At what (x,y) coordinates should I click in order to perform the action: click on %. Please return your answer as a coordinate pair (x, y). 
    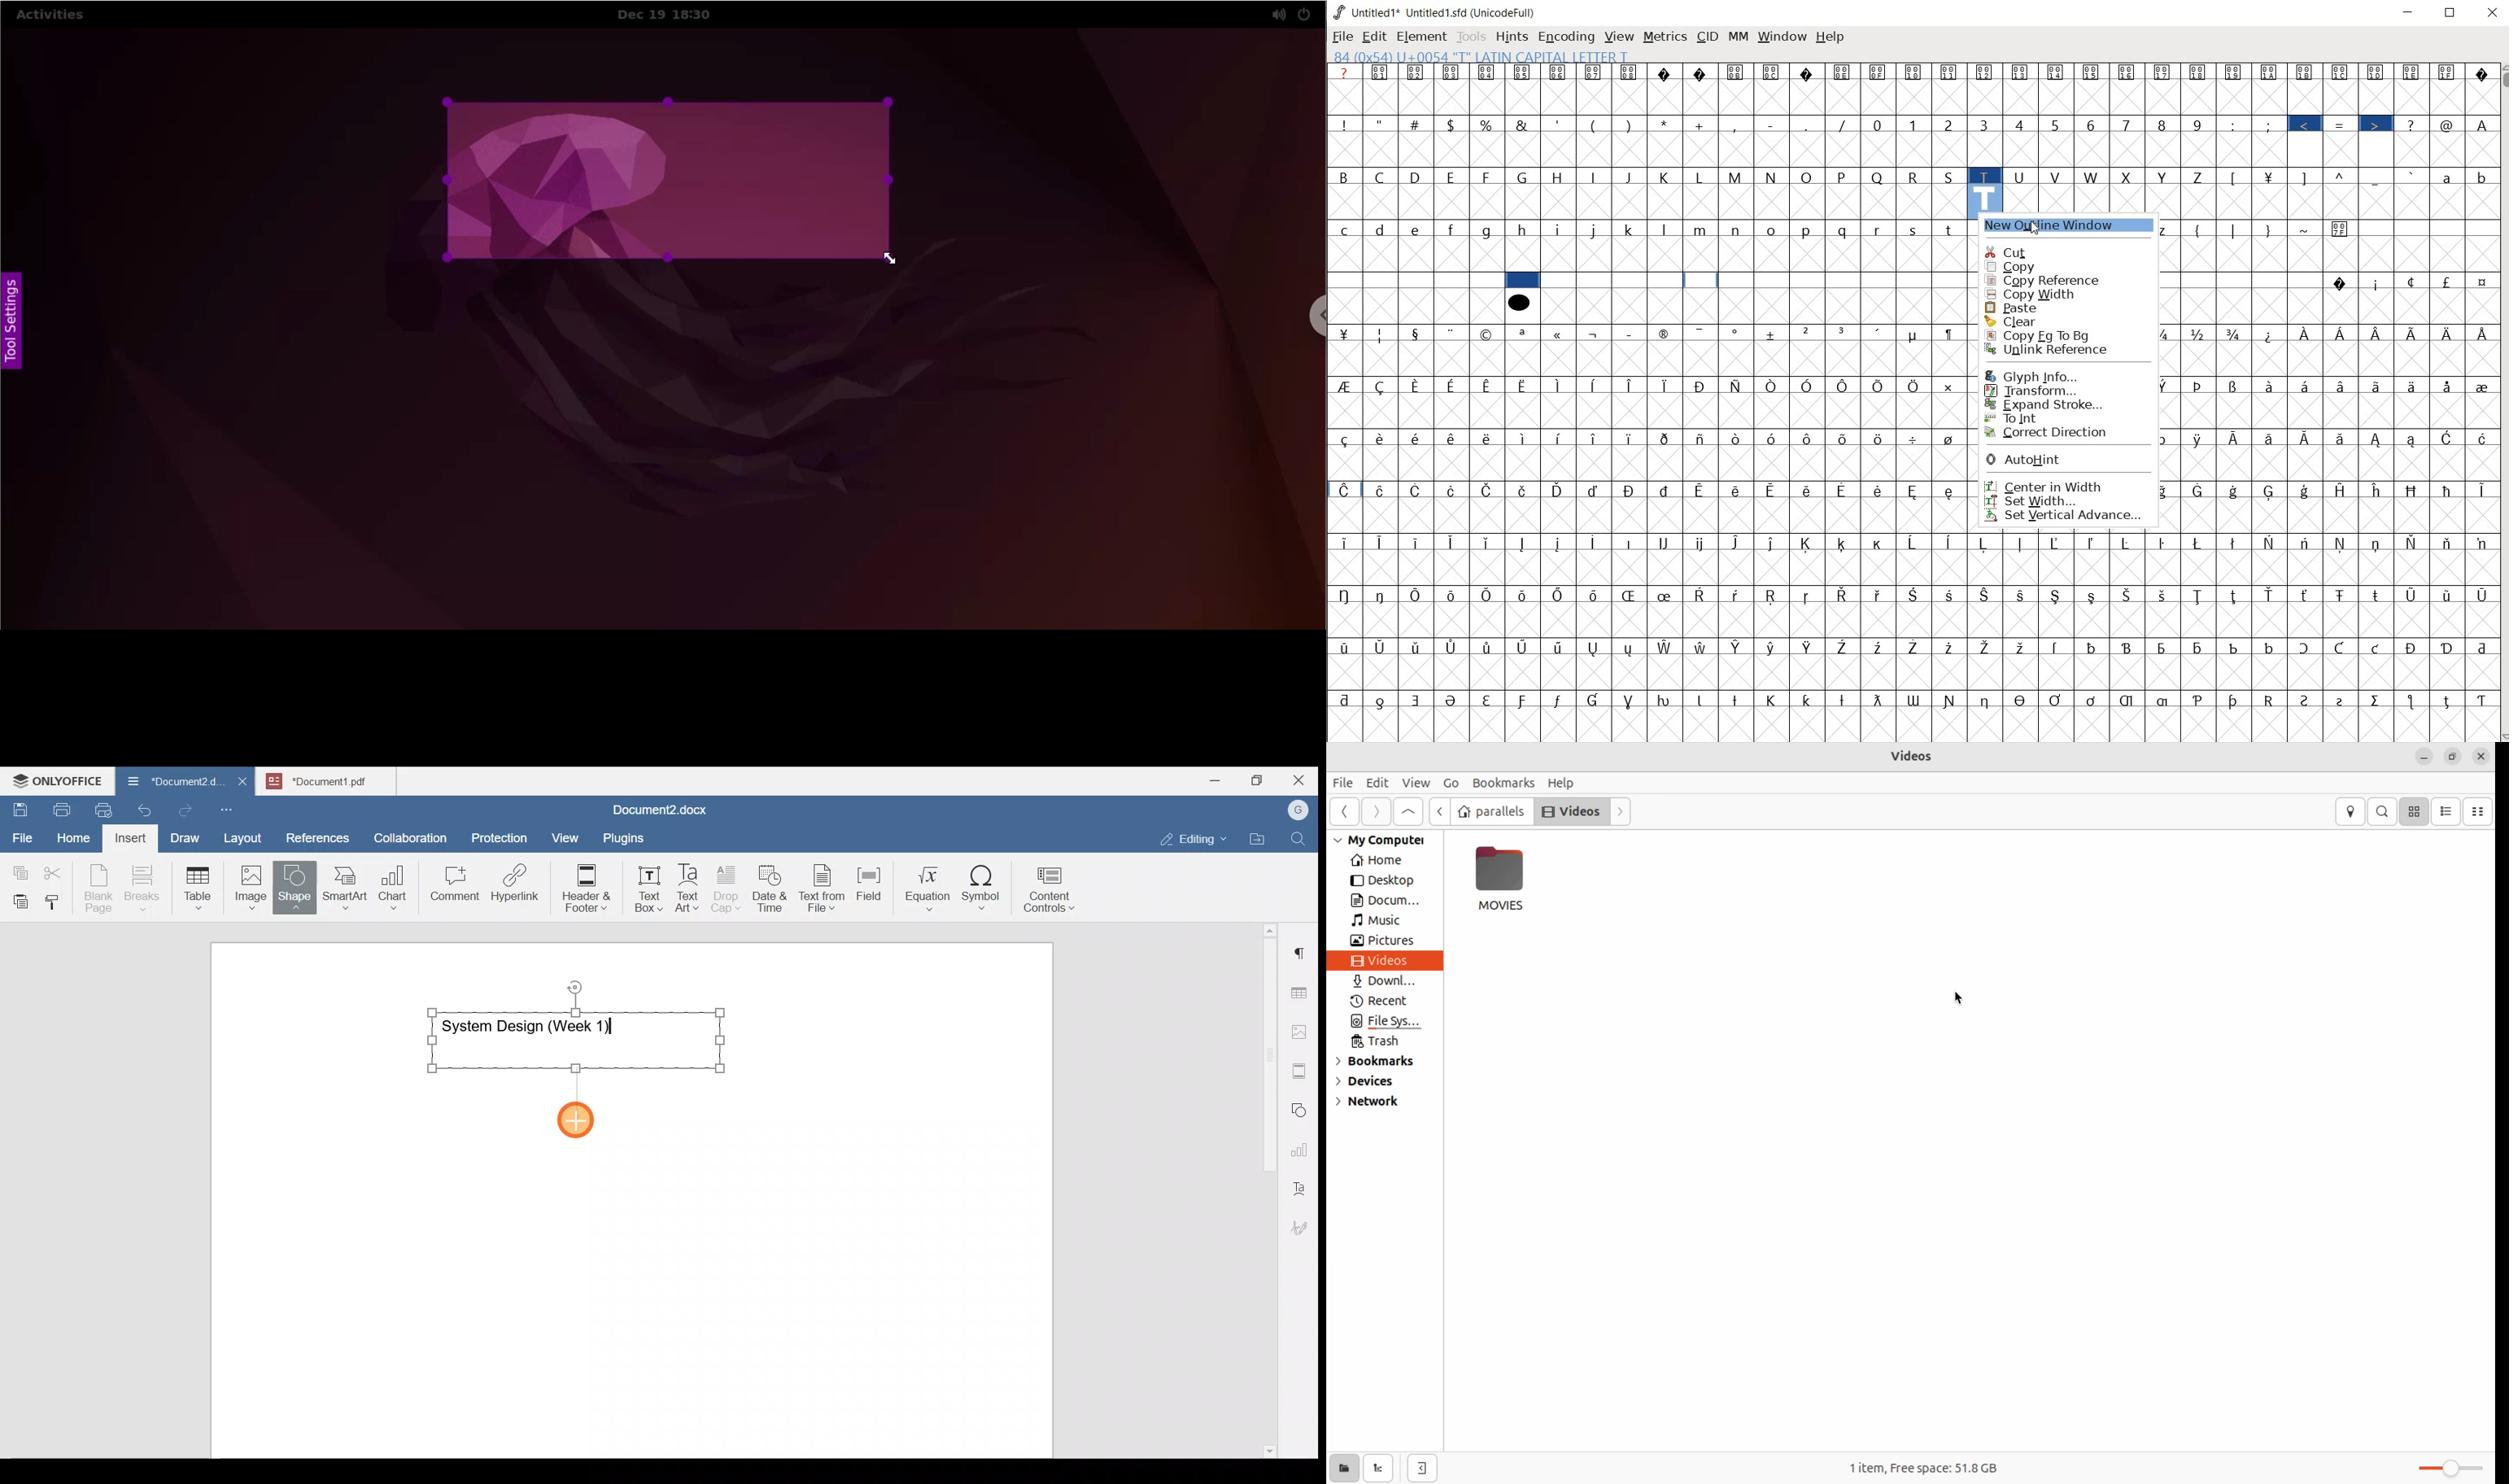
    Looking at the image, I should click on (1487, 124).